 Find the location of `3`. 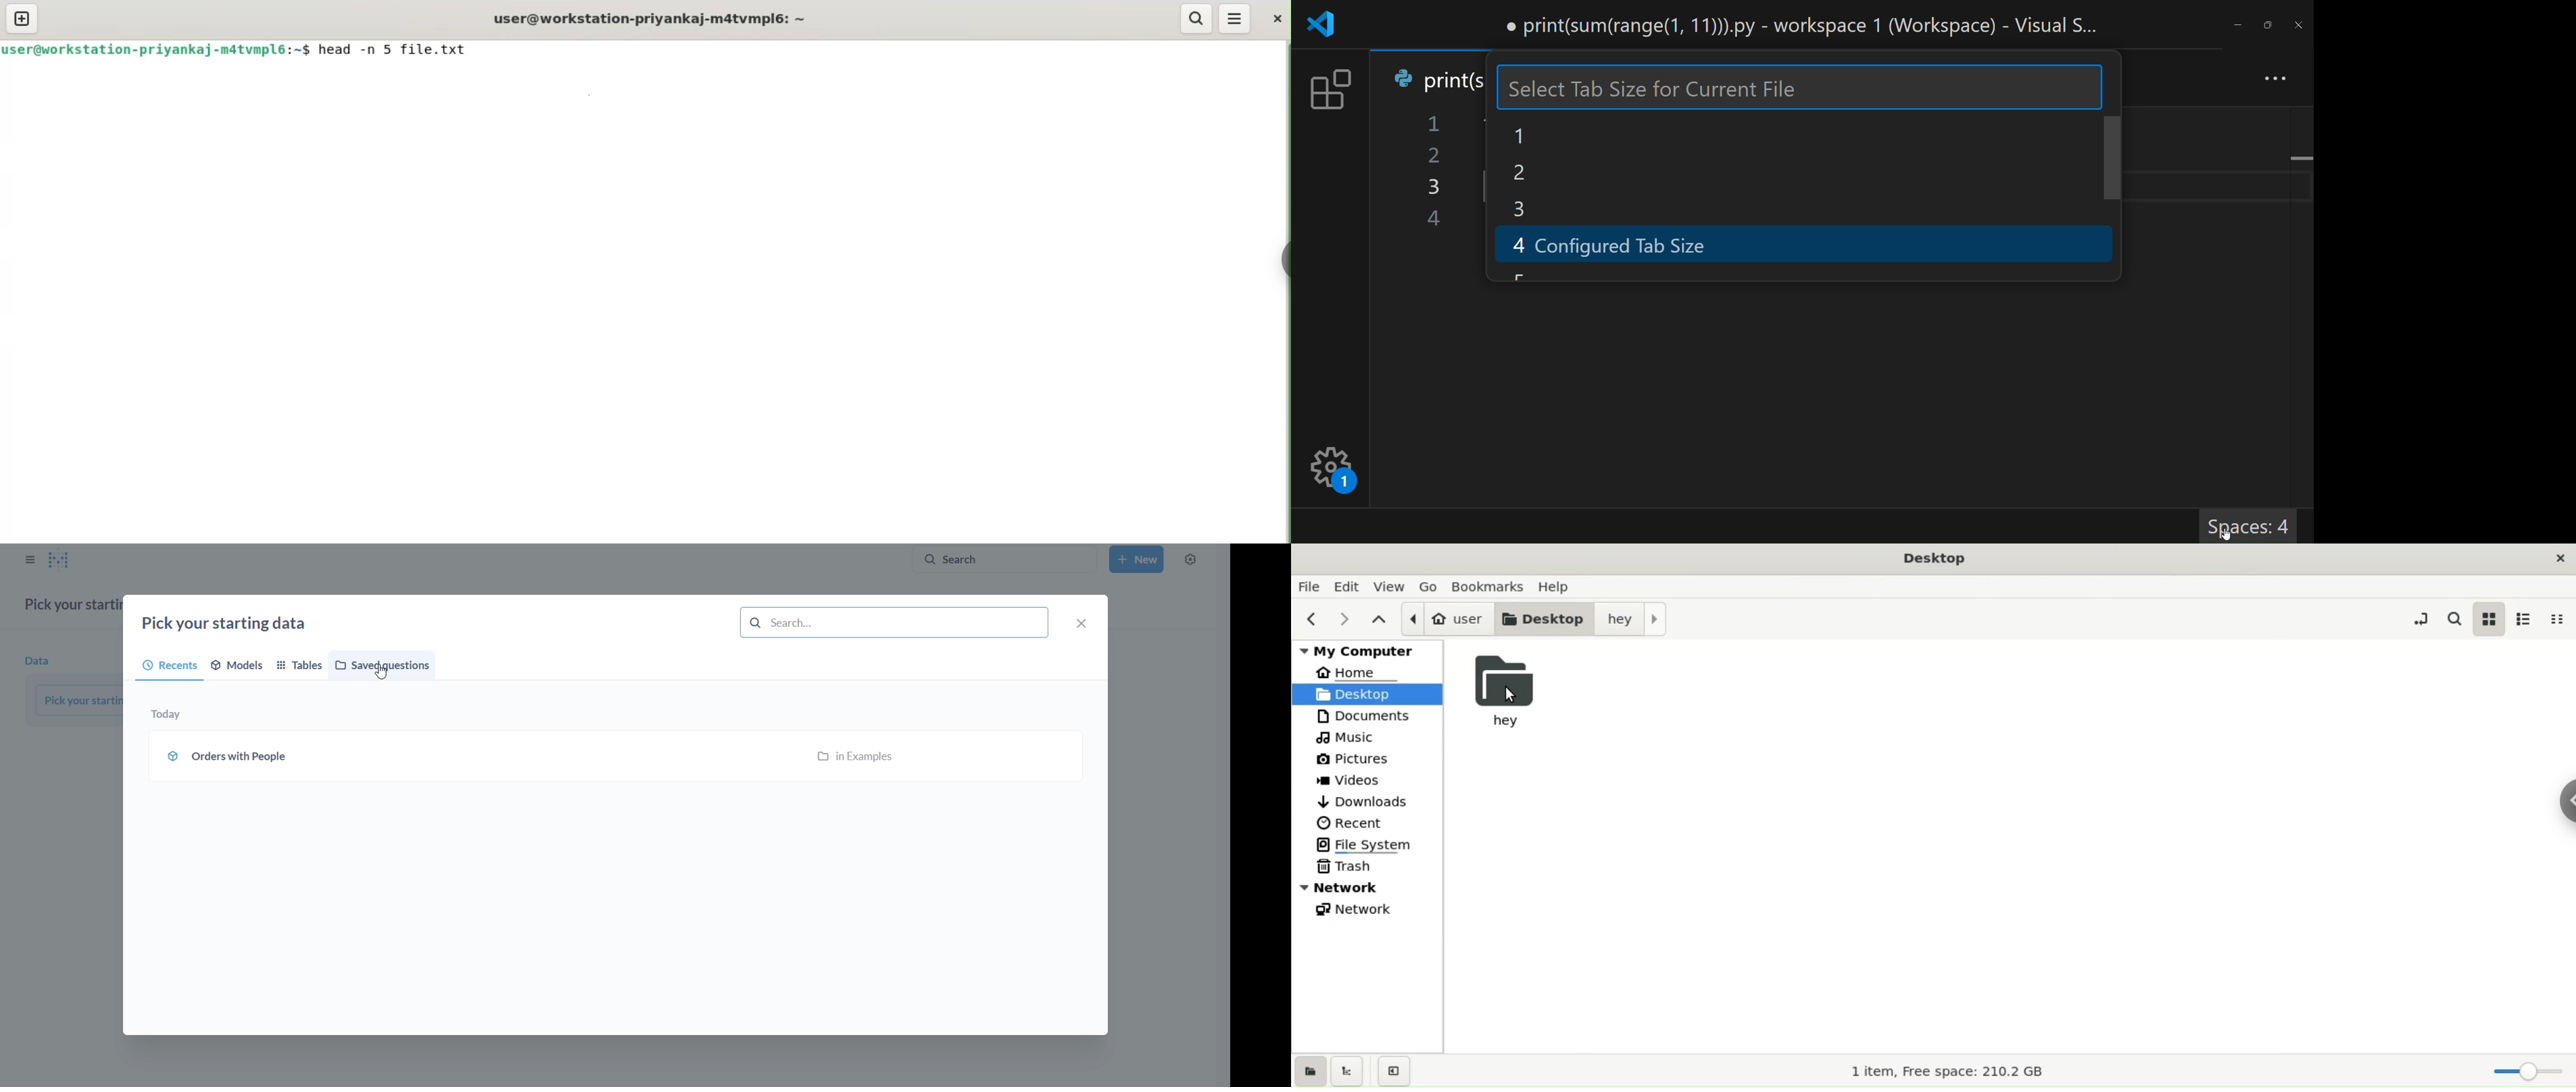

3 is located at coordinates (1538, 207).